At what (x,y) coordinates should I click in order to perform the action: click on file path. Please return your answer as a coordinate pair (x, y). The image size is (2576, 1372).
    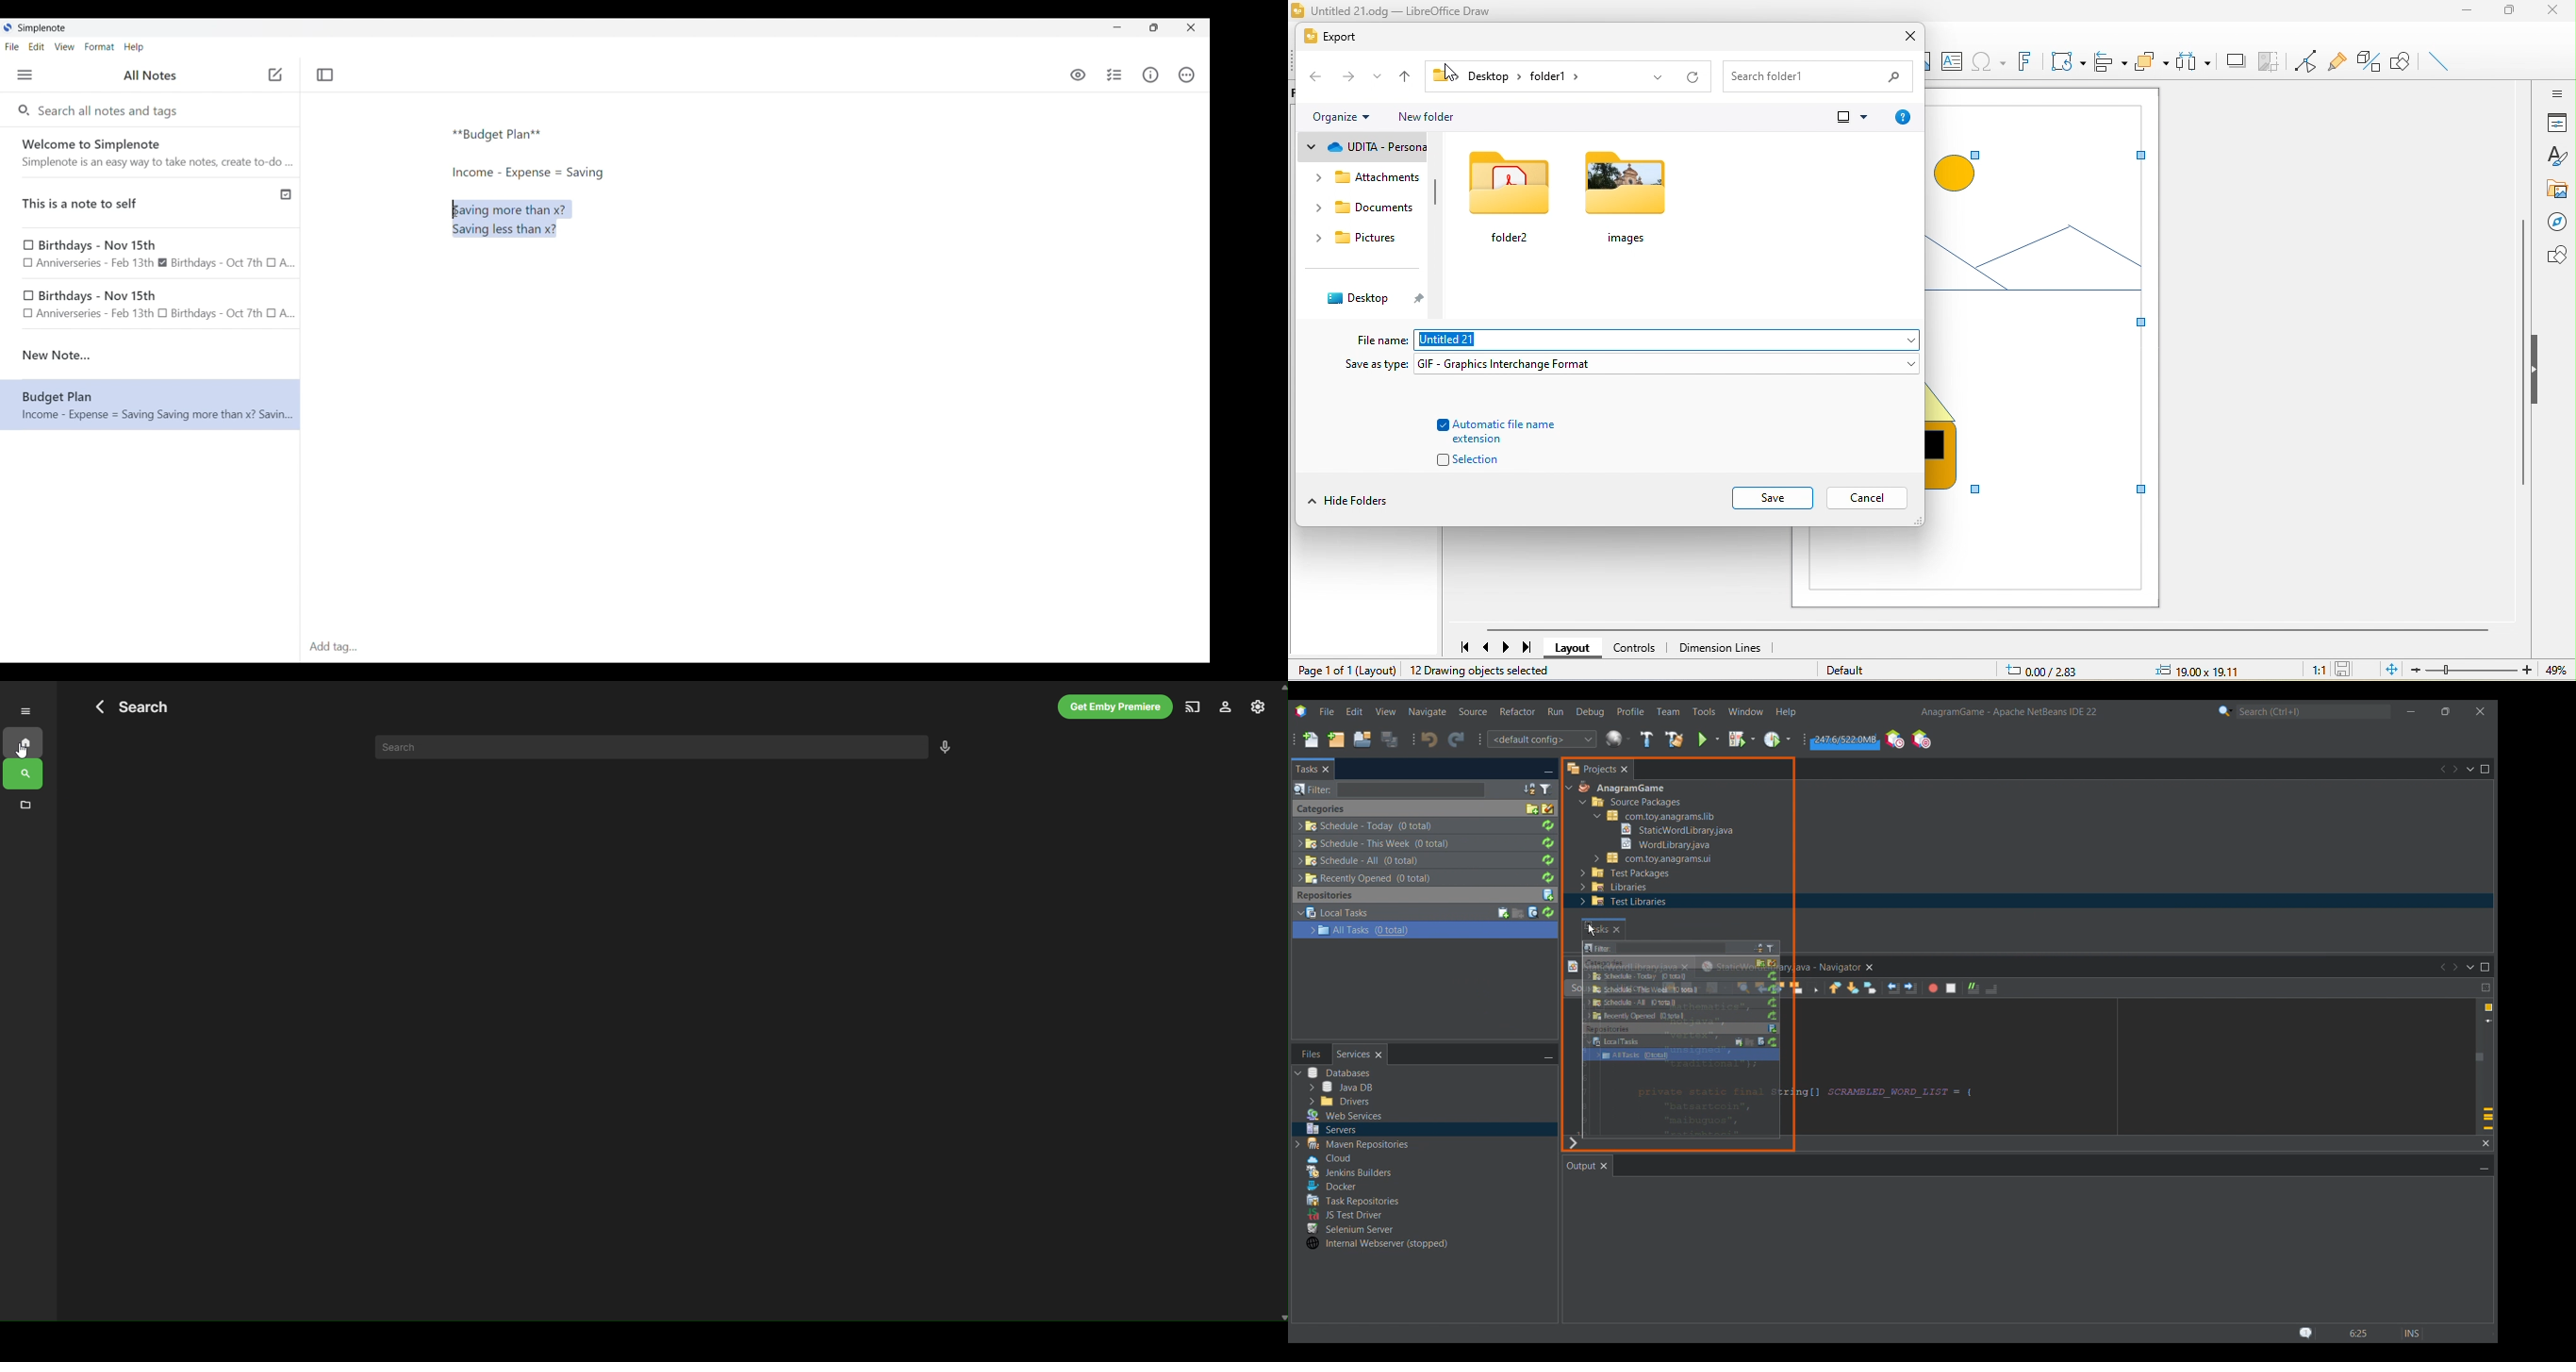
    Looking at the image, I should click on (1533, 76).